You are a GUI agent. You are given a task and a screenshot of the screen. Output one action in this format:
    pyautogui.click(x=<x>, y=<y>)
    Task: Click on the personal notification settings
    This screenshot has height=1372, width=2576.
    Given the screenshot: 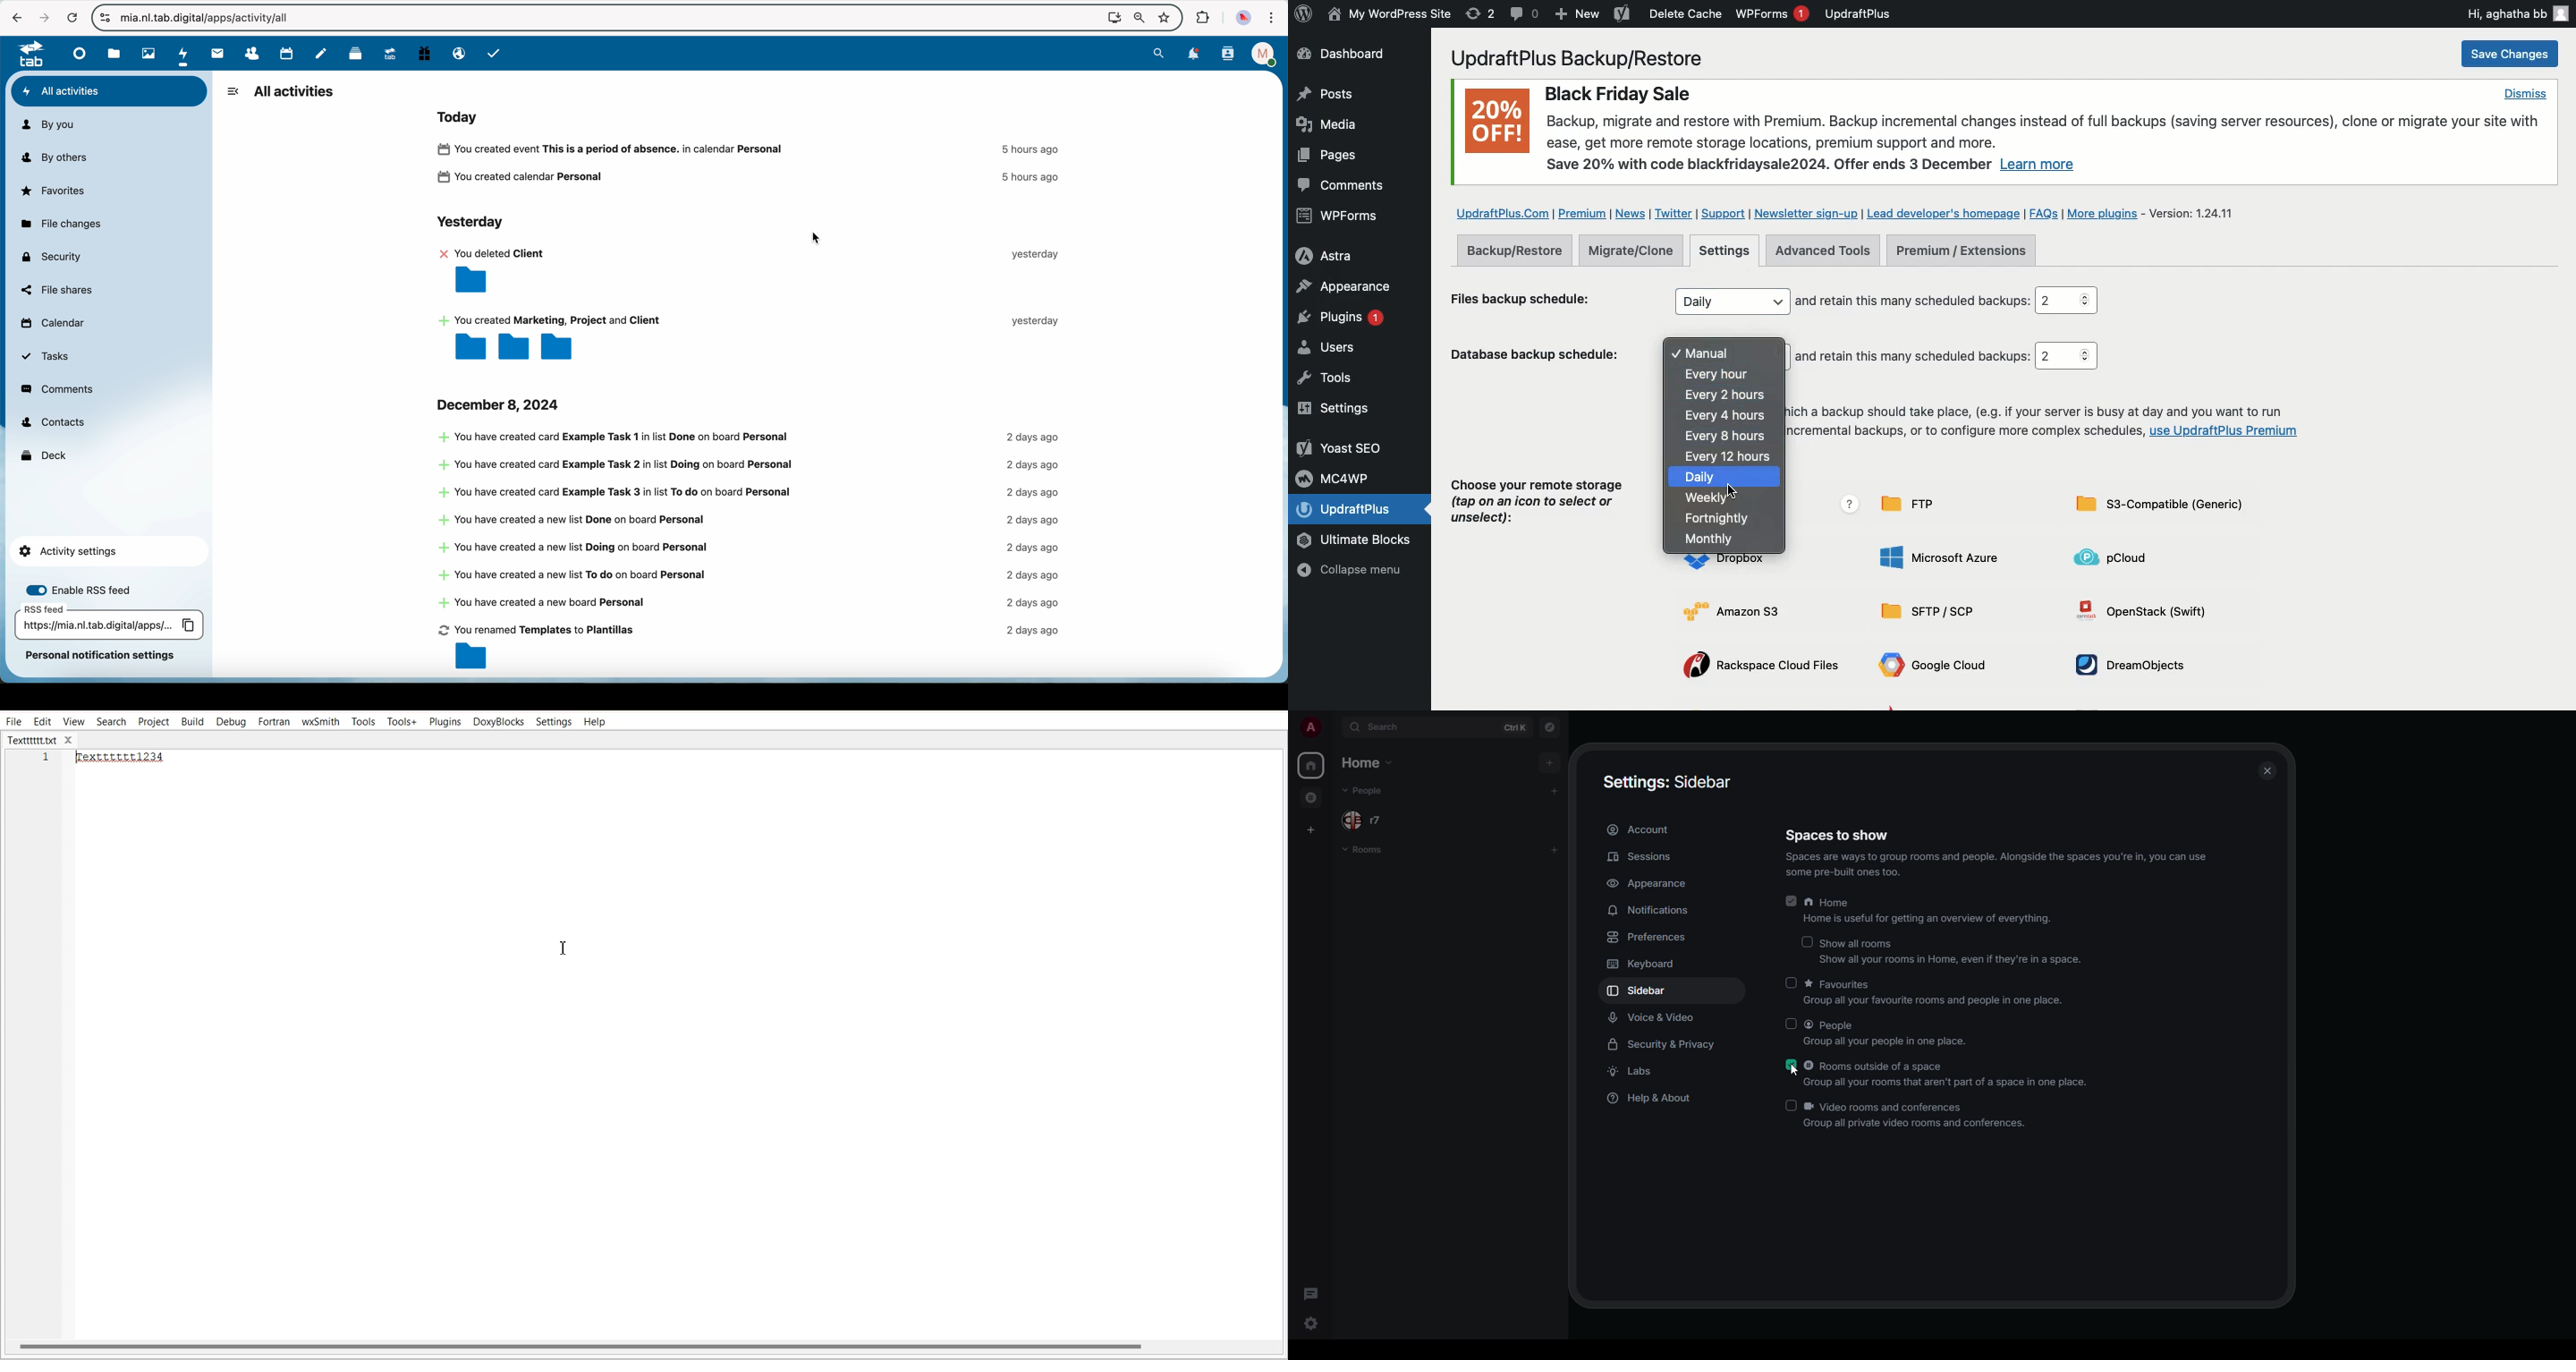 What is the action you would take?
    pyautogui.click(x=101, y=656)
    